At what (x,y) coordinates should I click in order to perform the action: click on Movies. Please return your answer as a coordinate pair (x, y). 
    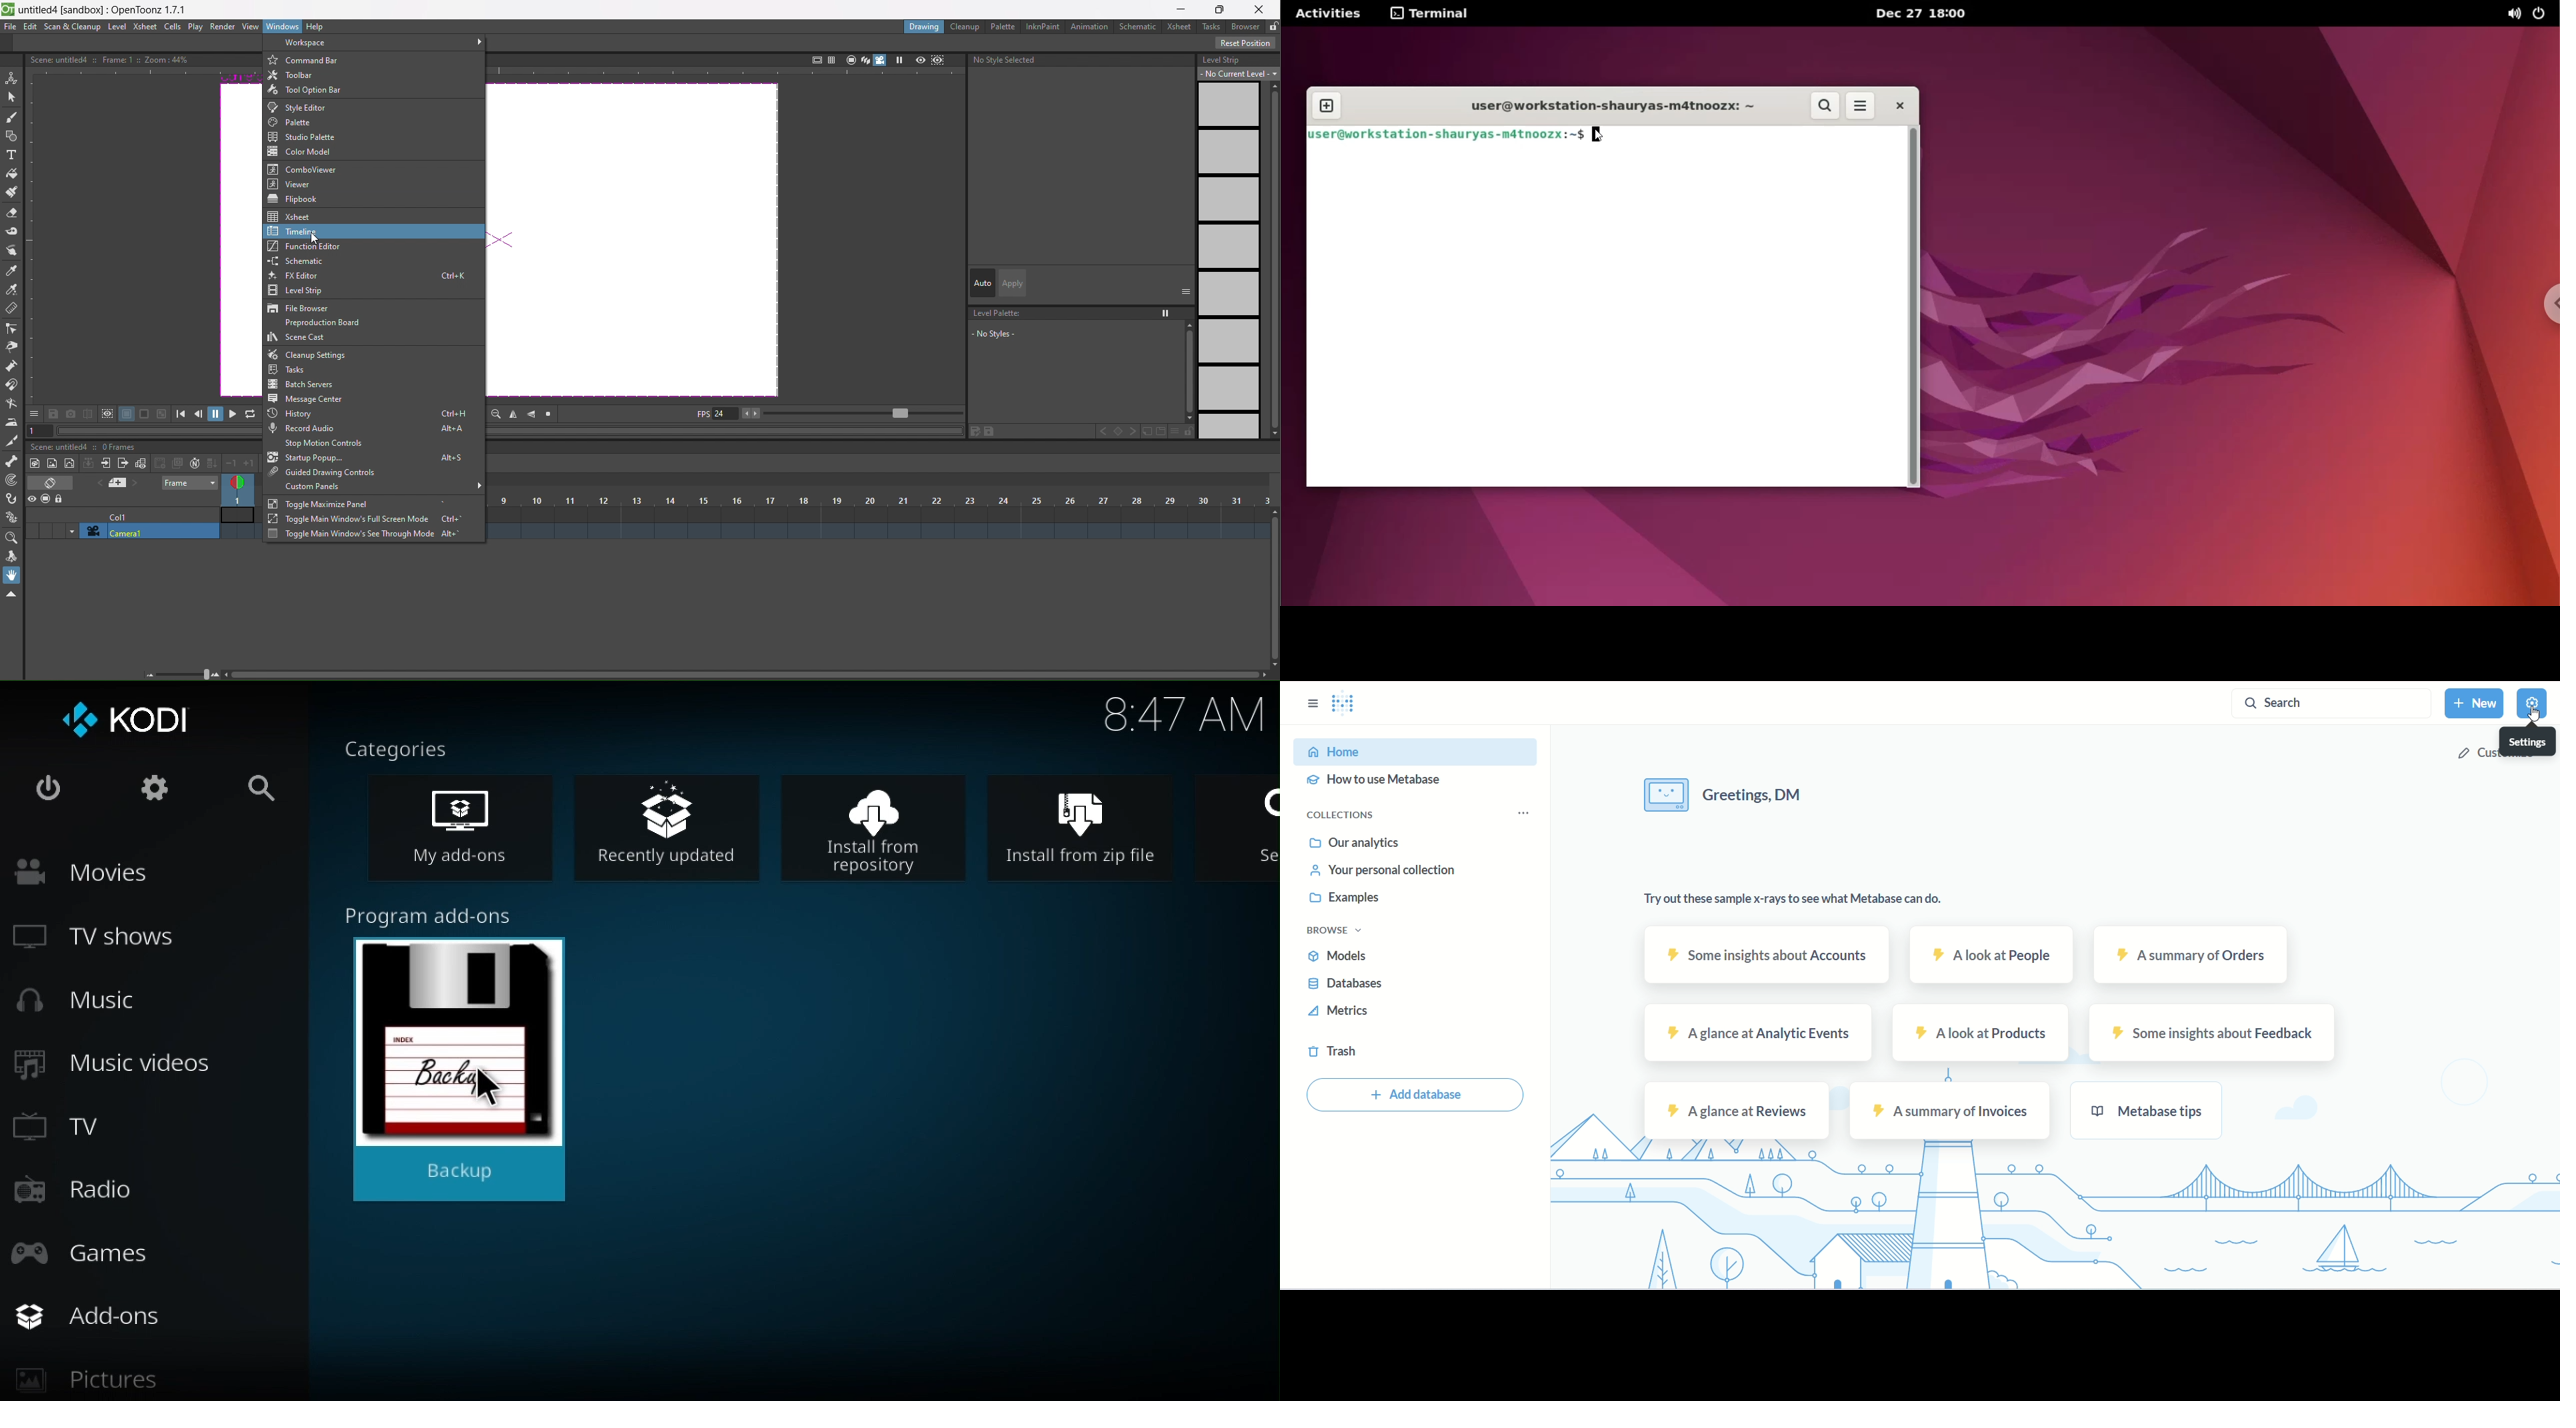
    Looking at the image, I should click on (128, 872).